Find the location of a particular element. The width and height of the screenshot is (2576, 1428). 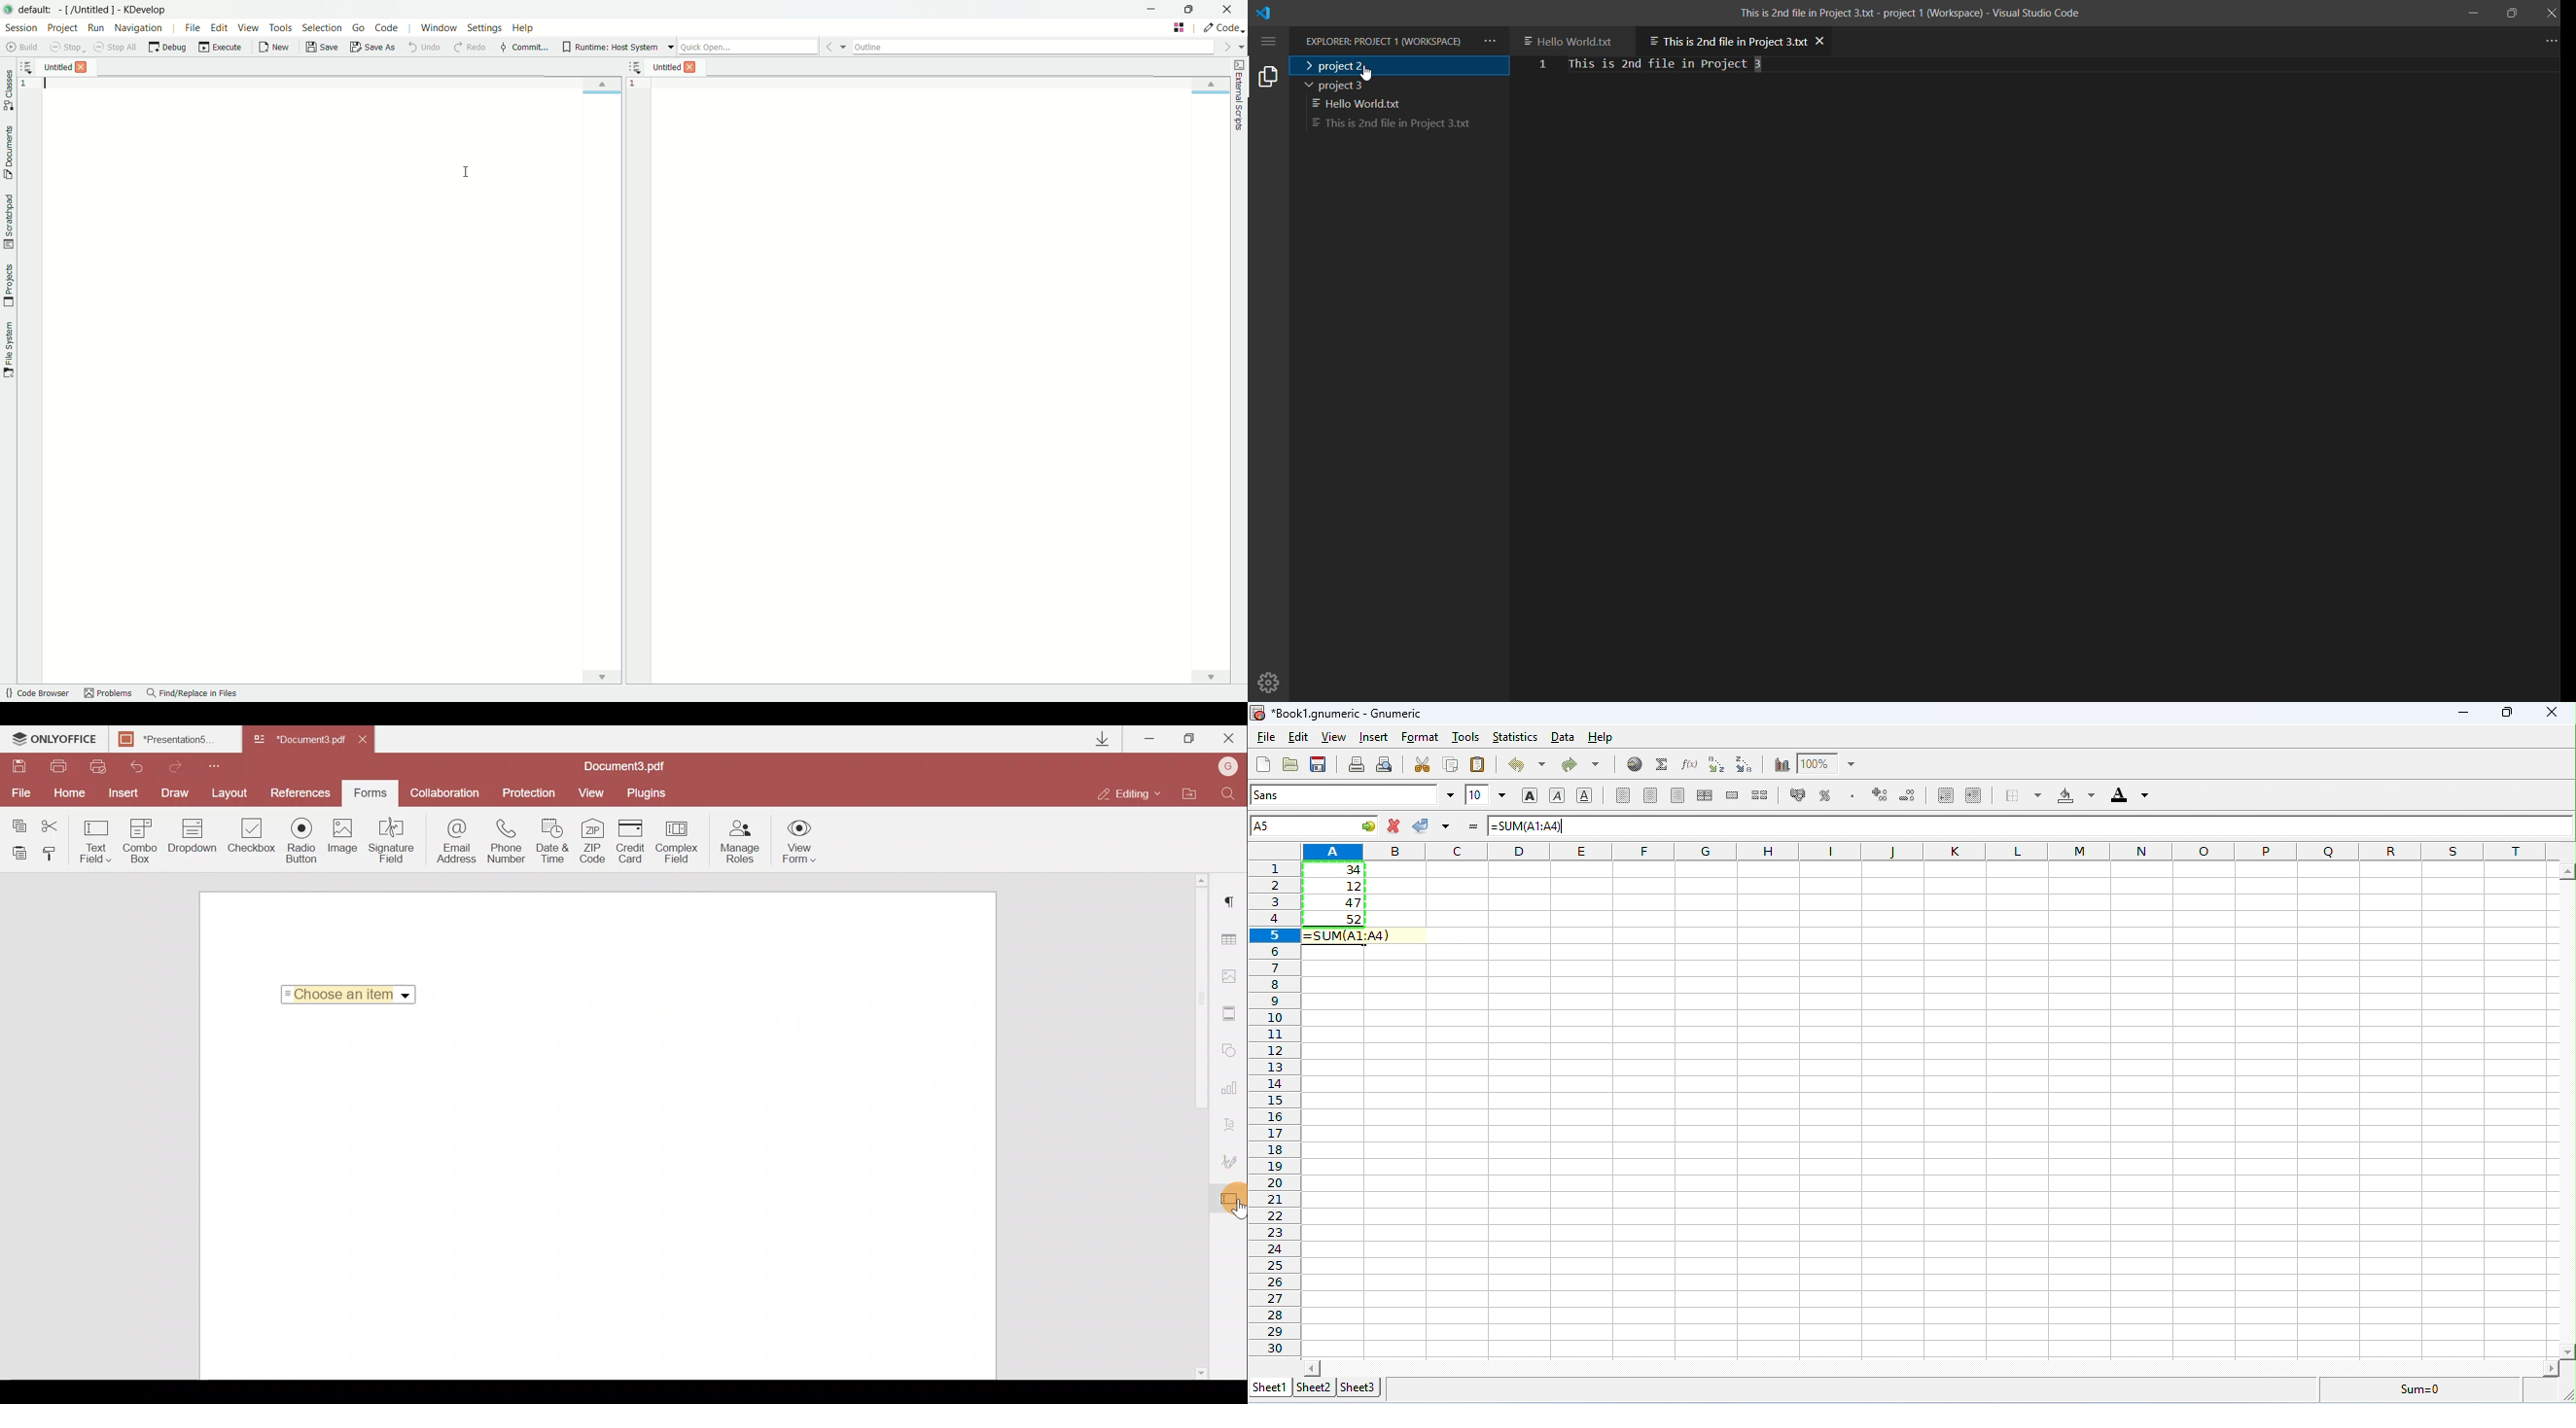

decrease decimal is located at coordinates (1880, 794).